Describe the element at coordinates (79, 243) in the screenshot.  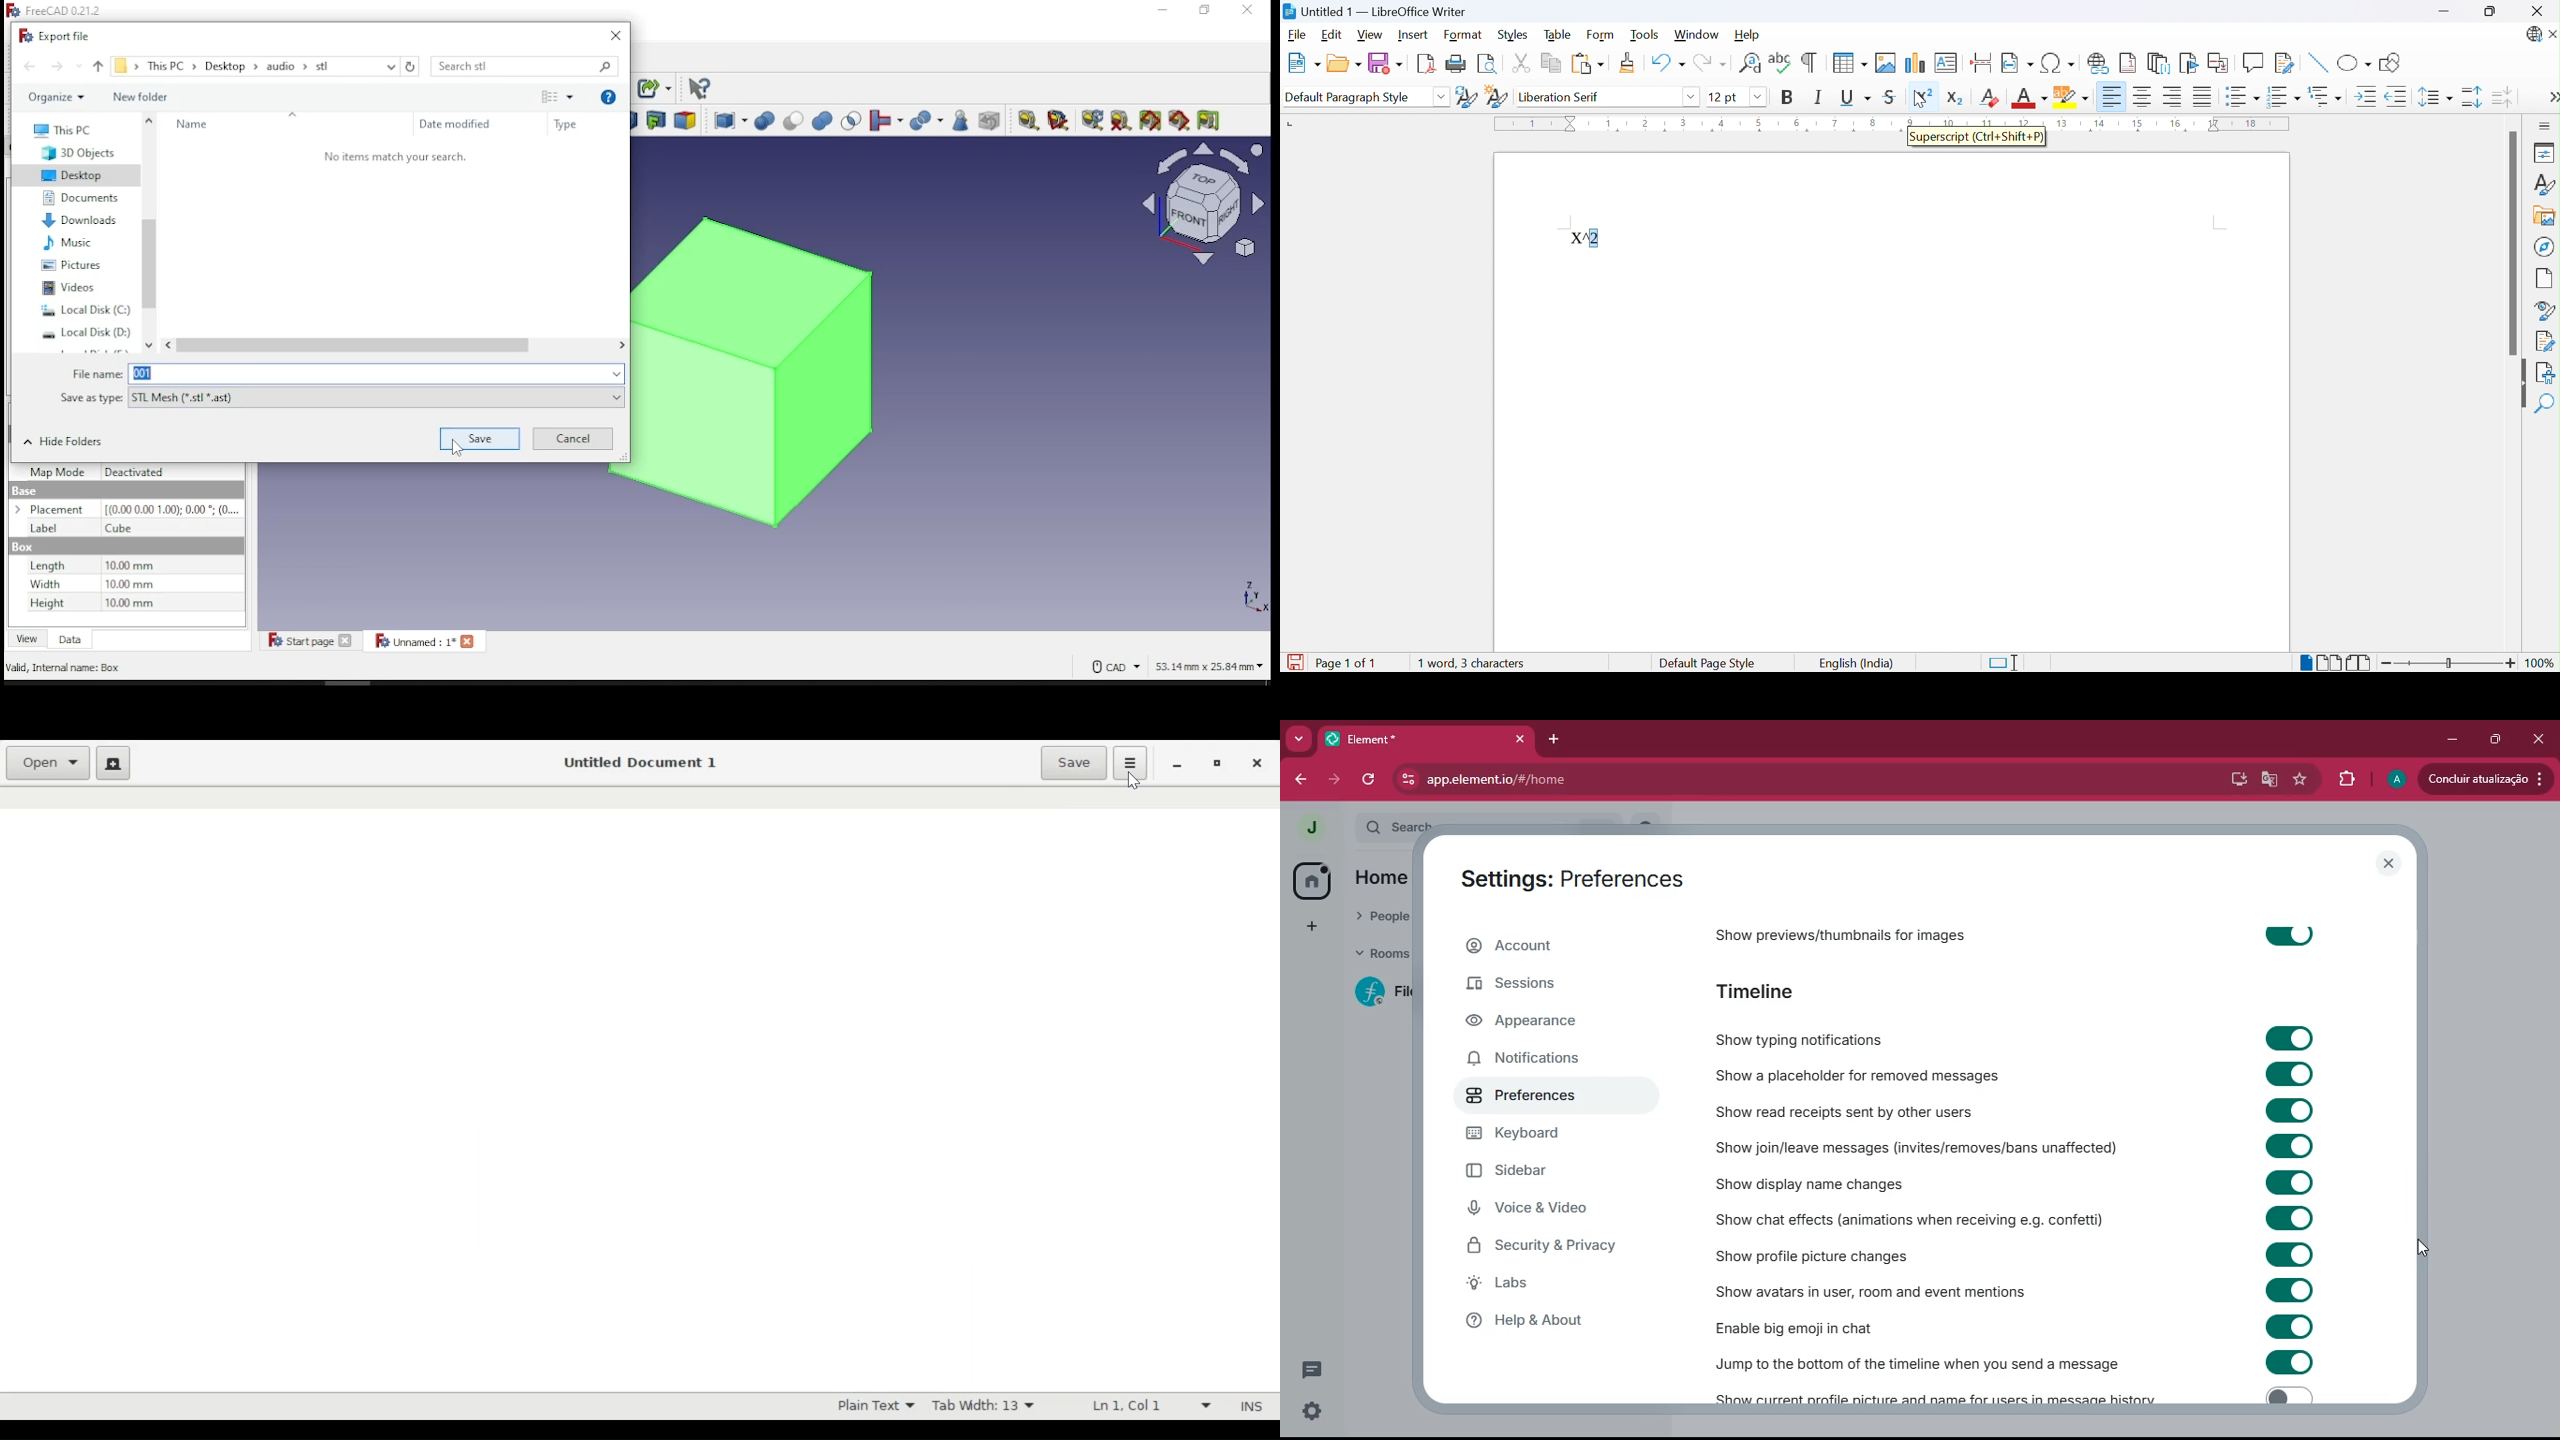
I see `music` at that location.